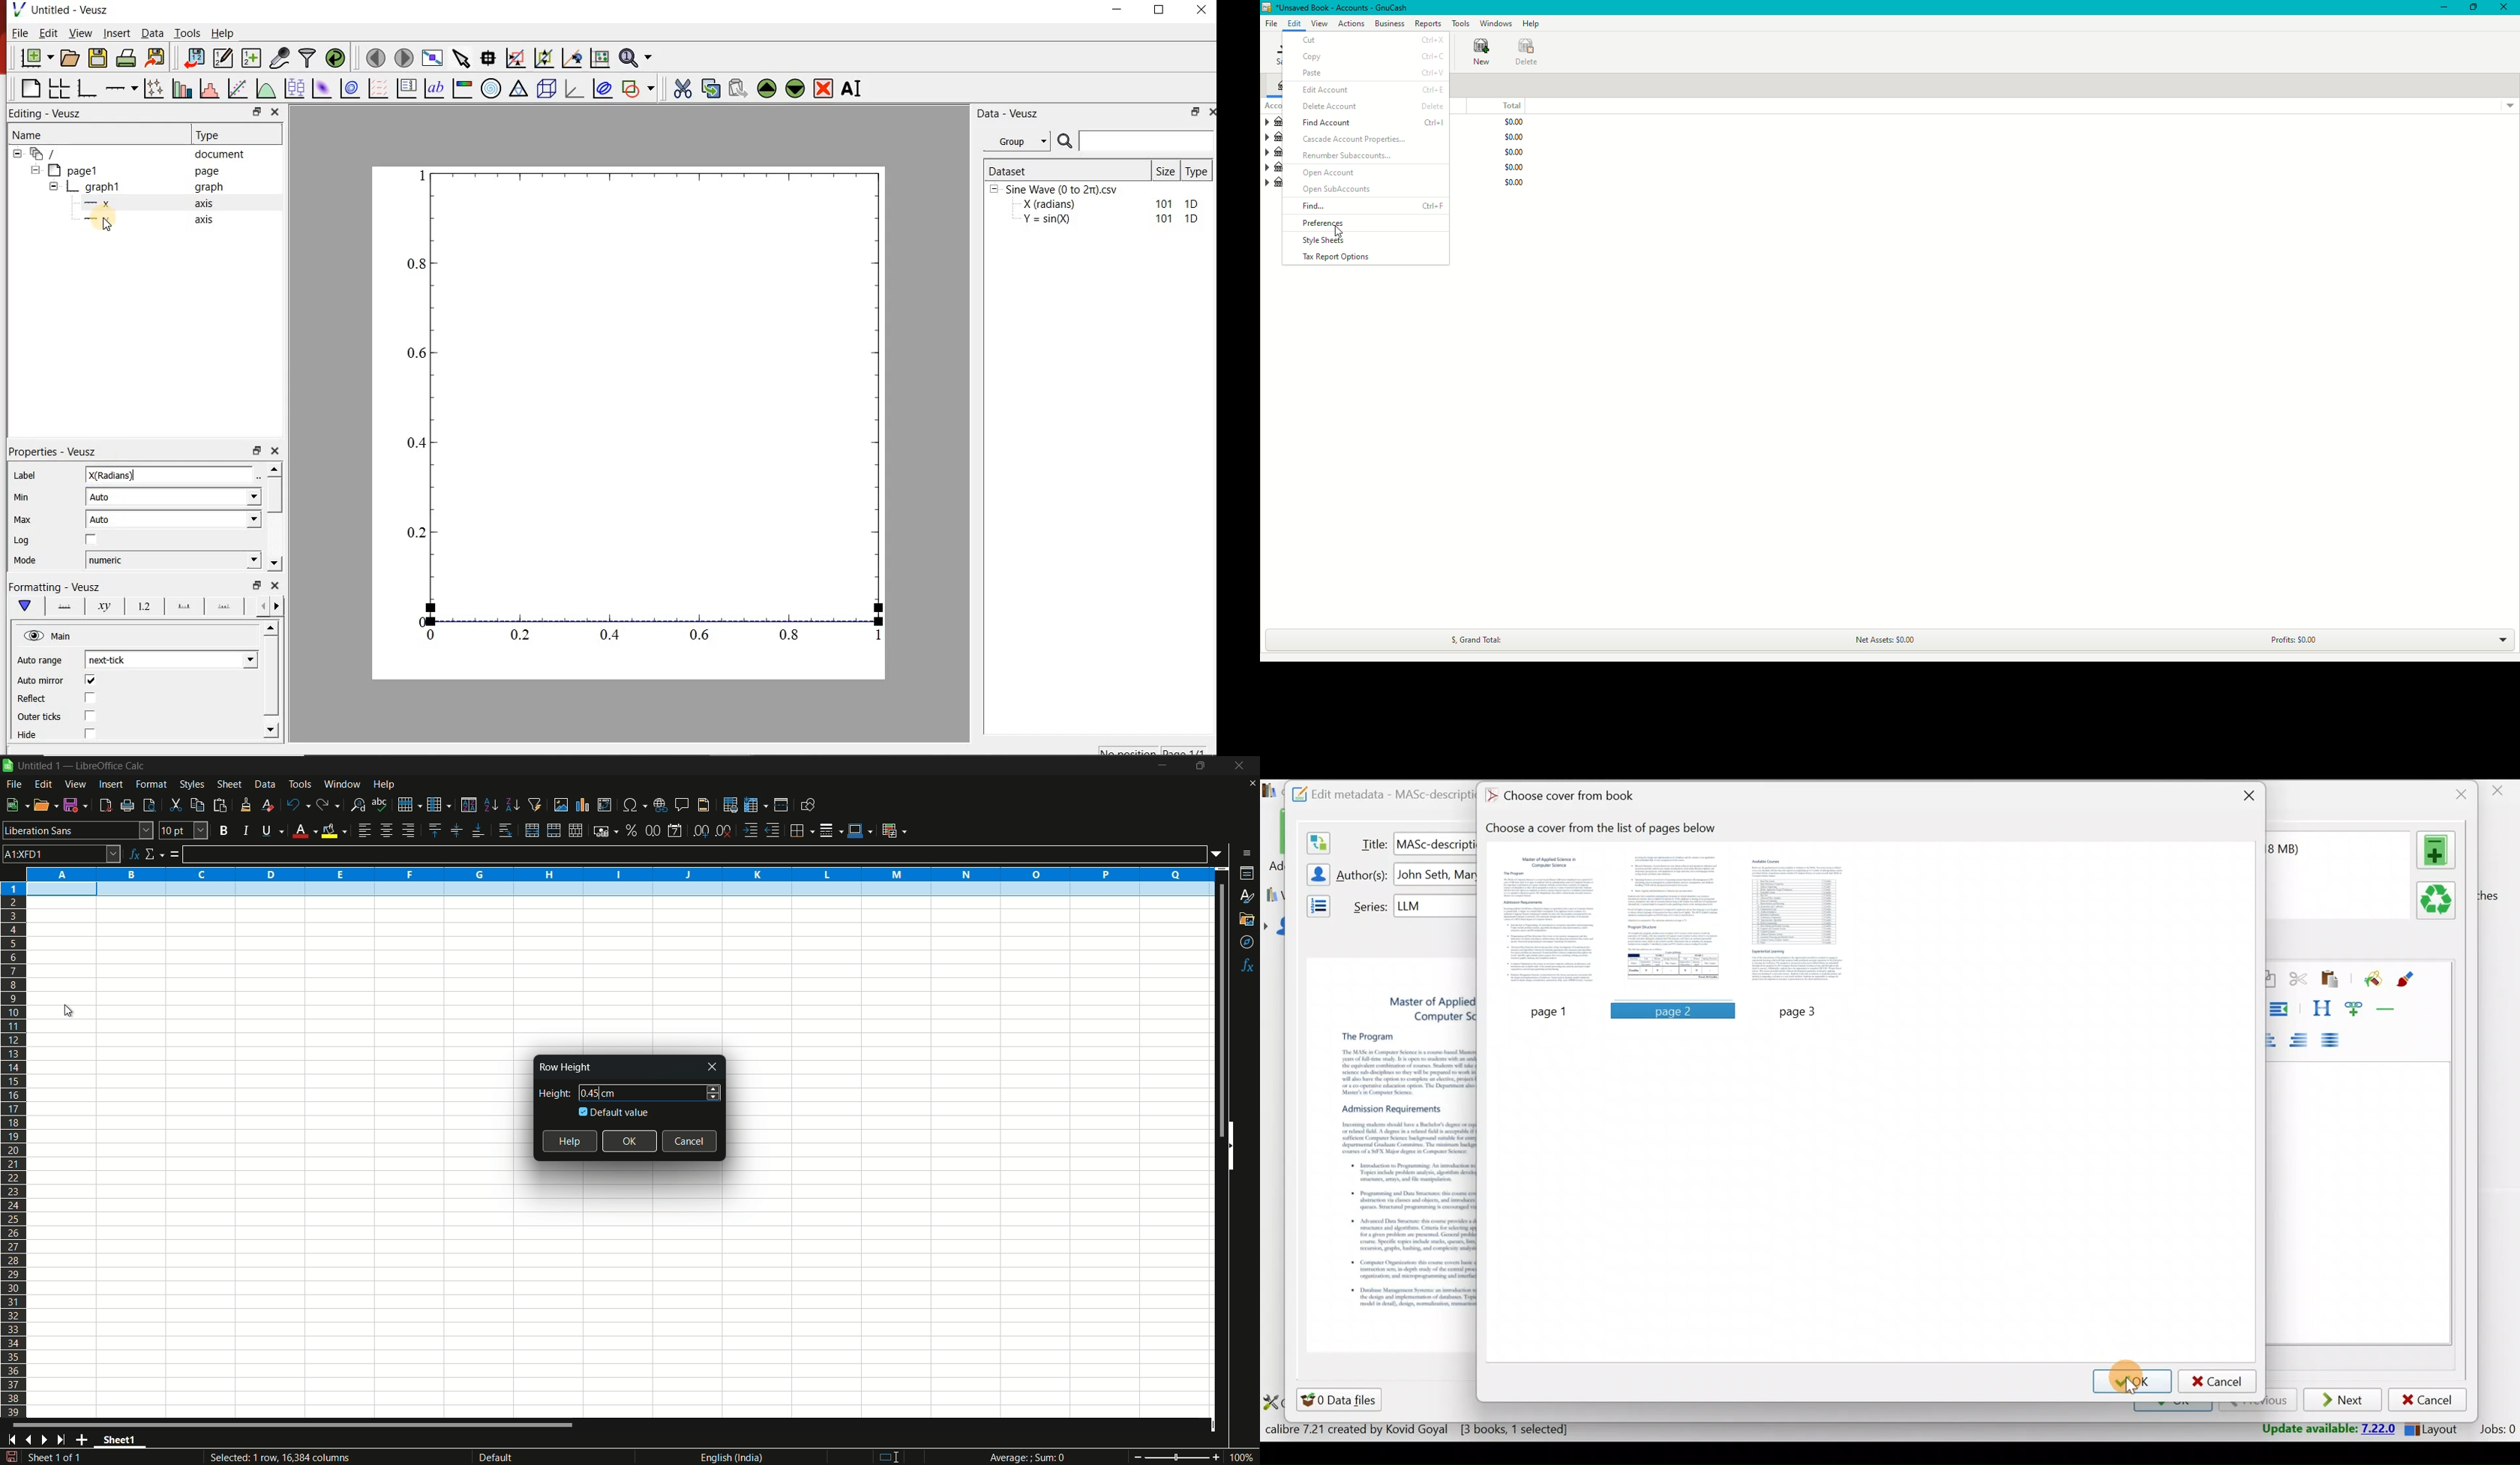  I want to click on close app, so click(1236, 766).